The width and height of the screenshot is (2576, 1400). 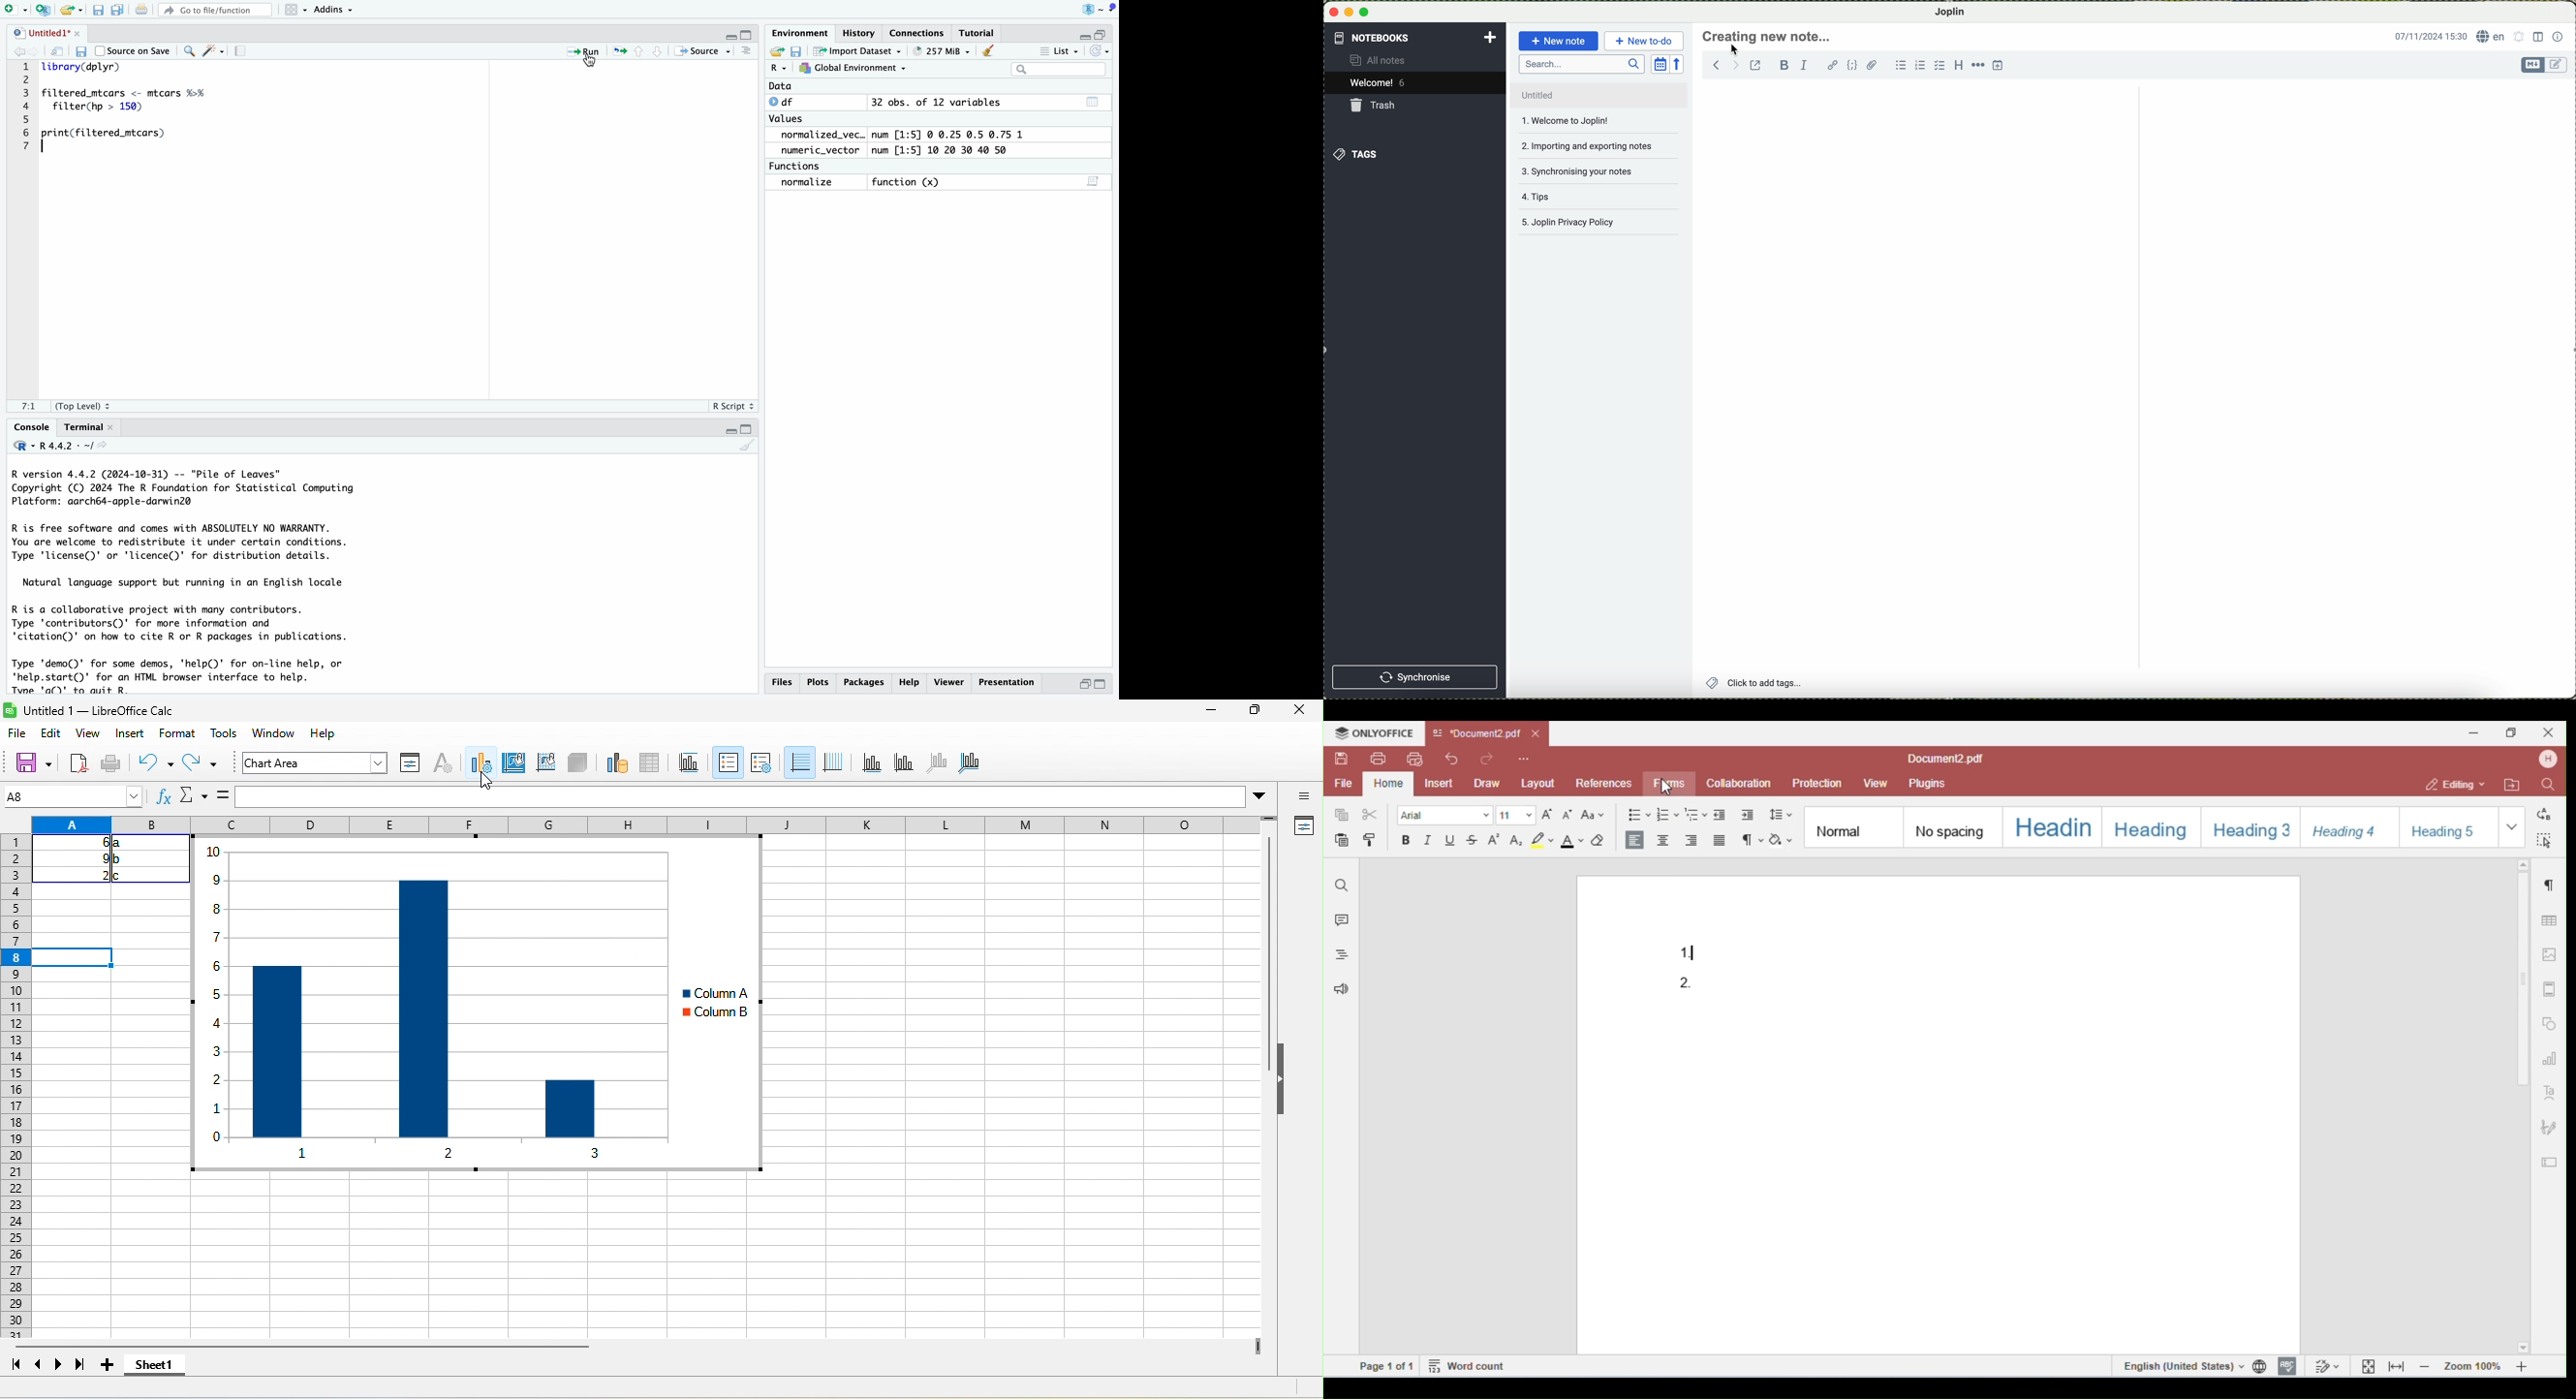 What do you see at coordinates (142, 9) in the screenshot?
I see `print the current file` at bounding box center [142, 9].